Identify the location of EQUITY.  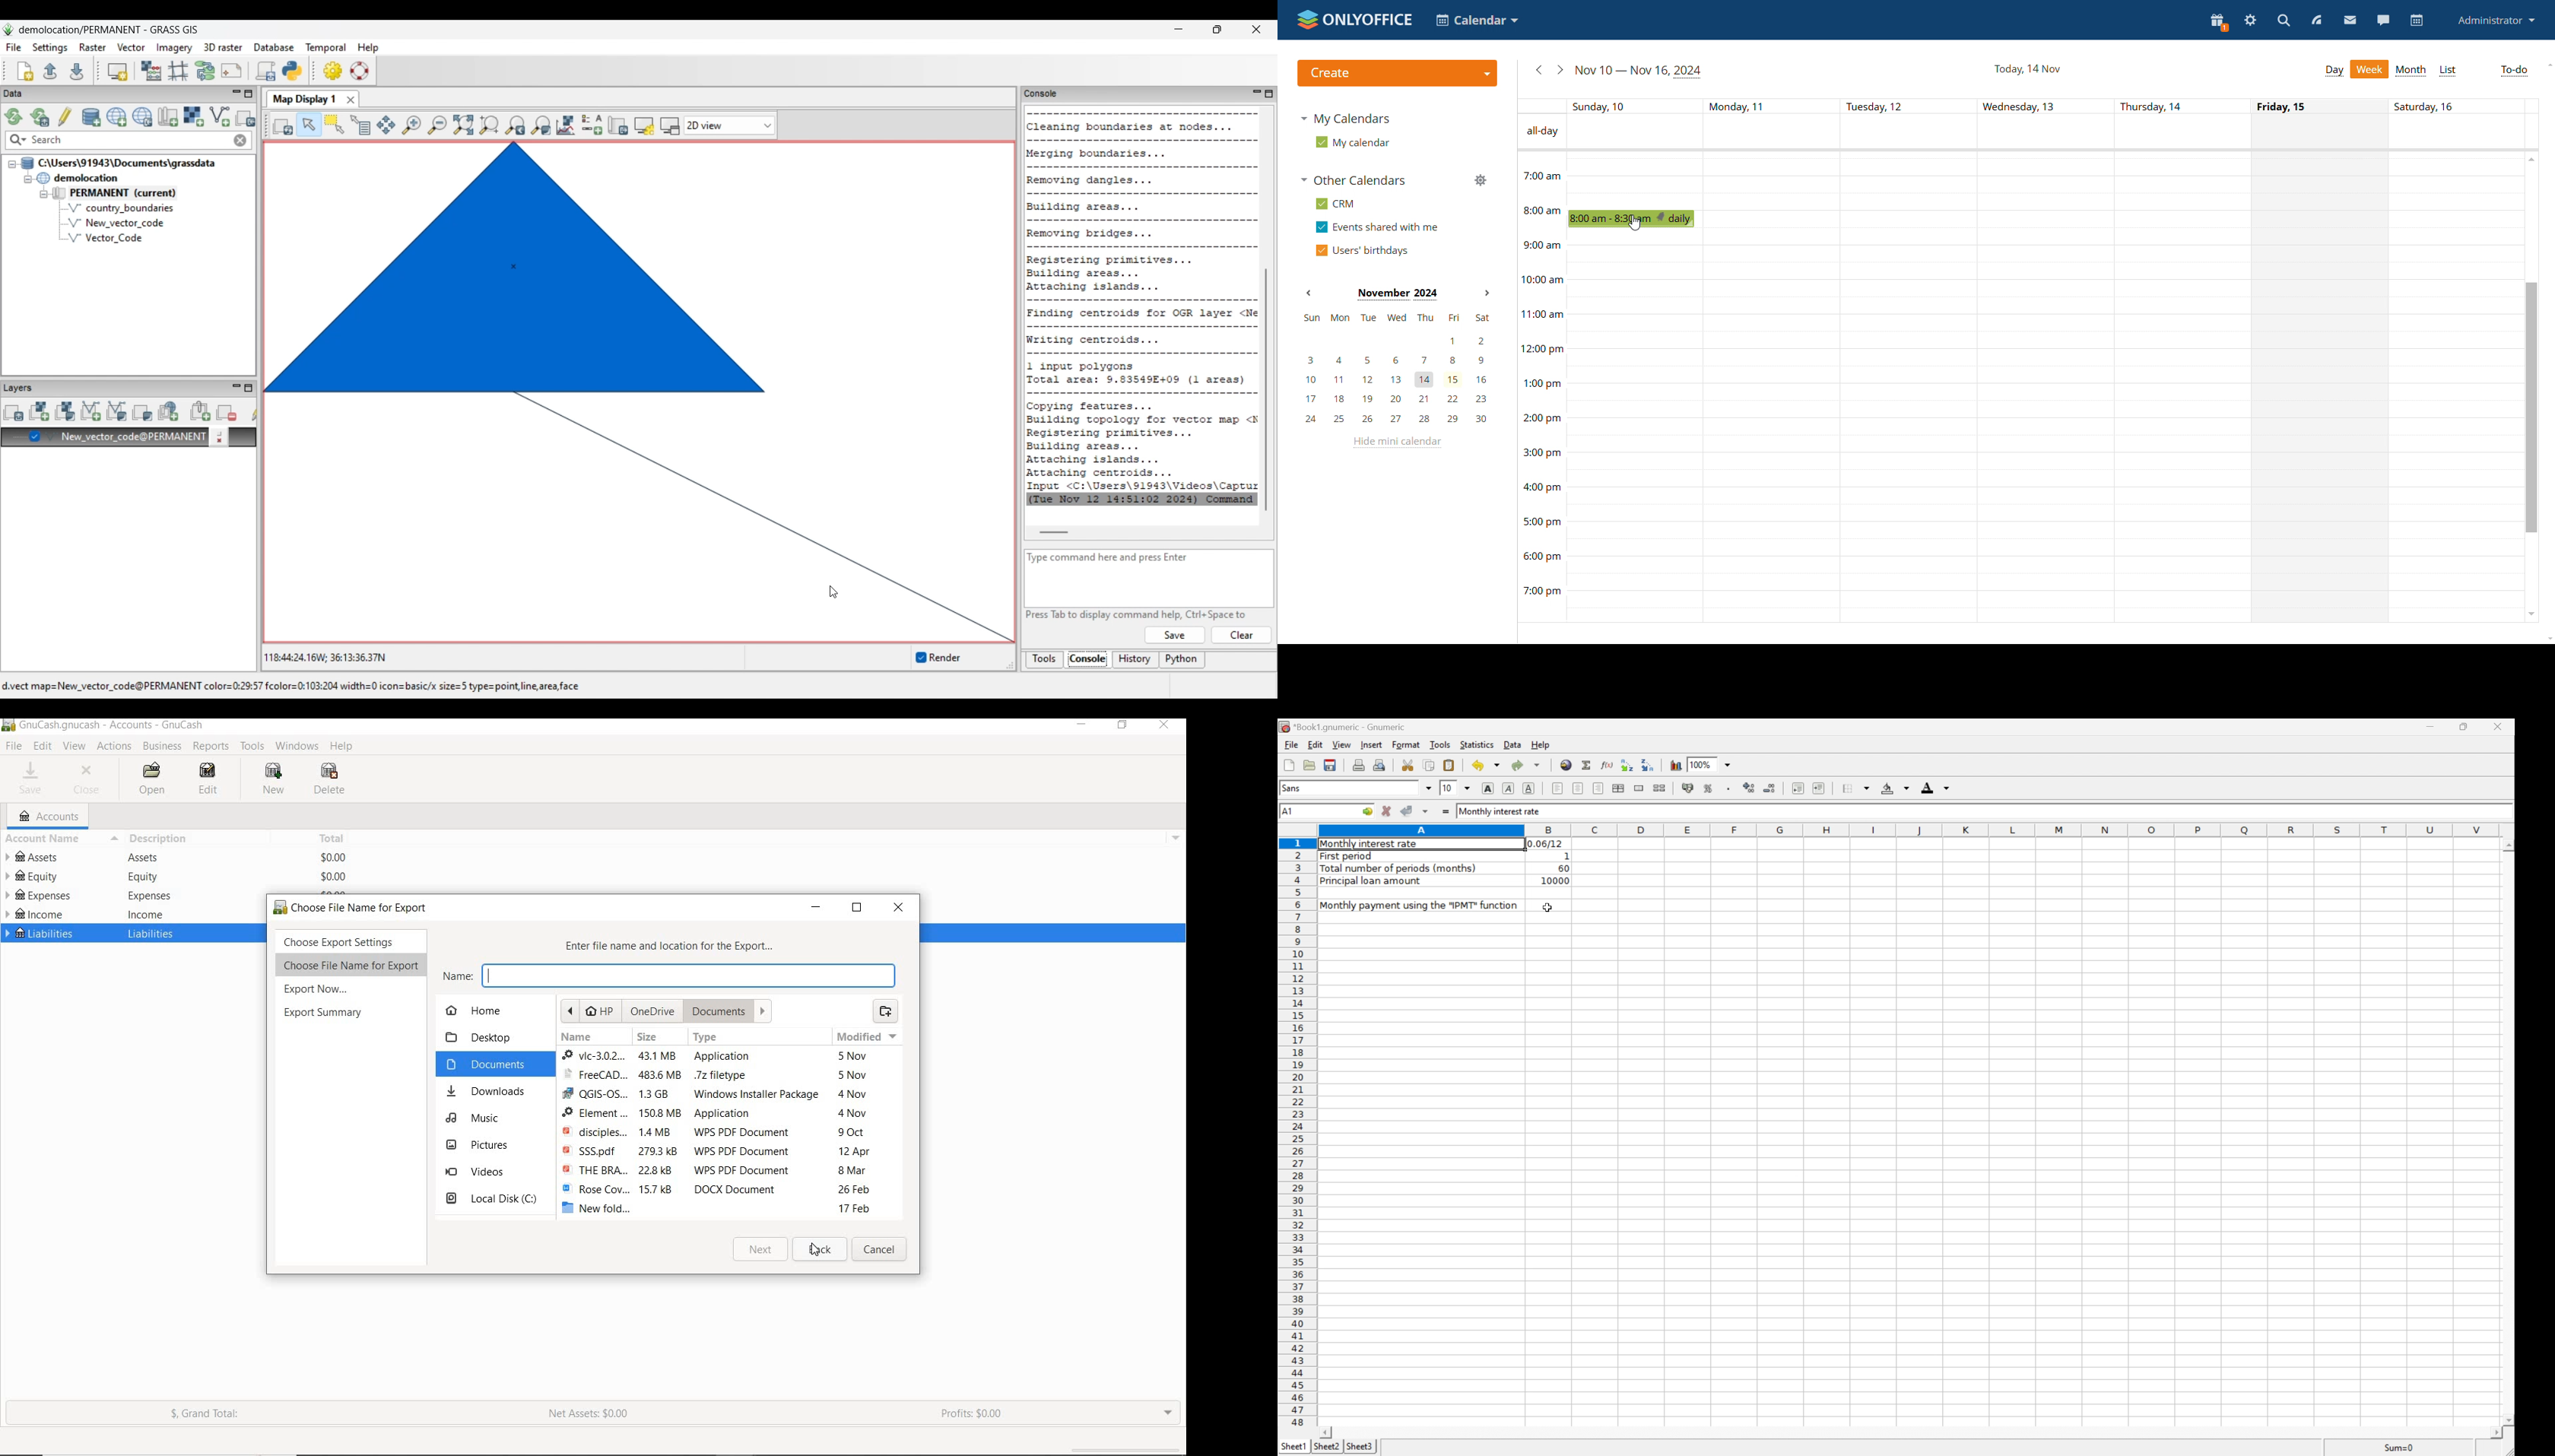
(37, 876).